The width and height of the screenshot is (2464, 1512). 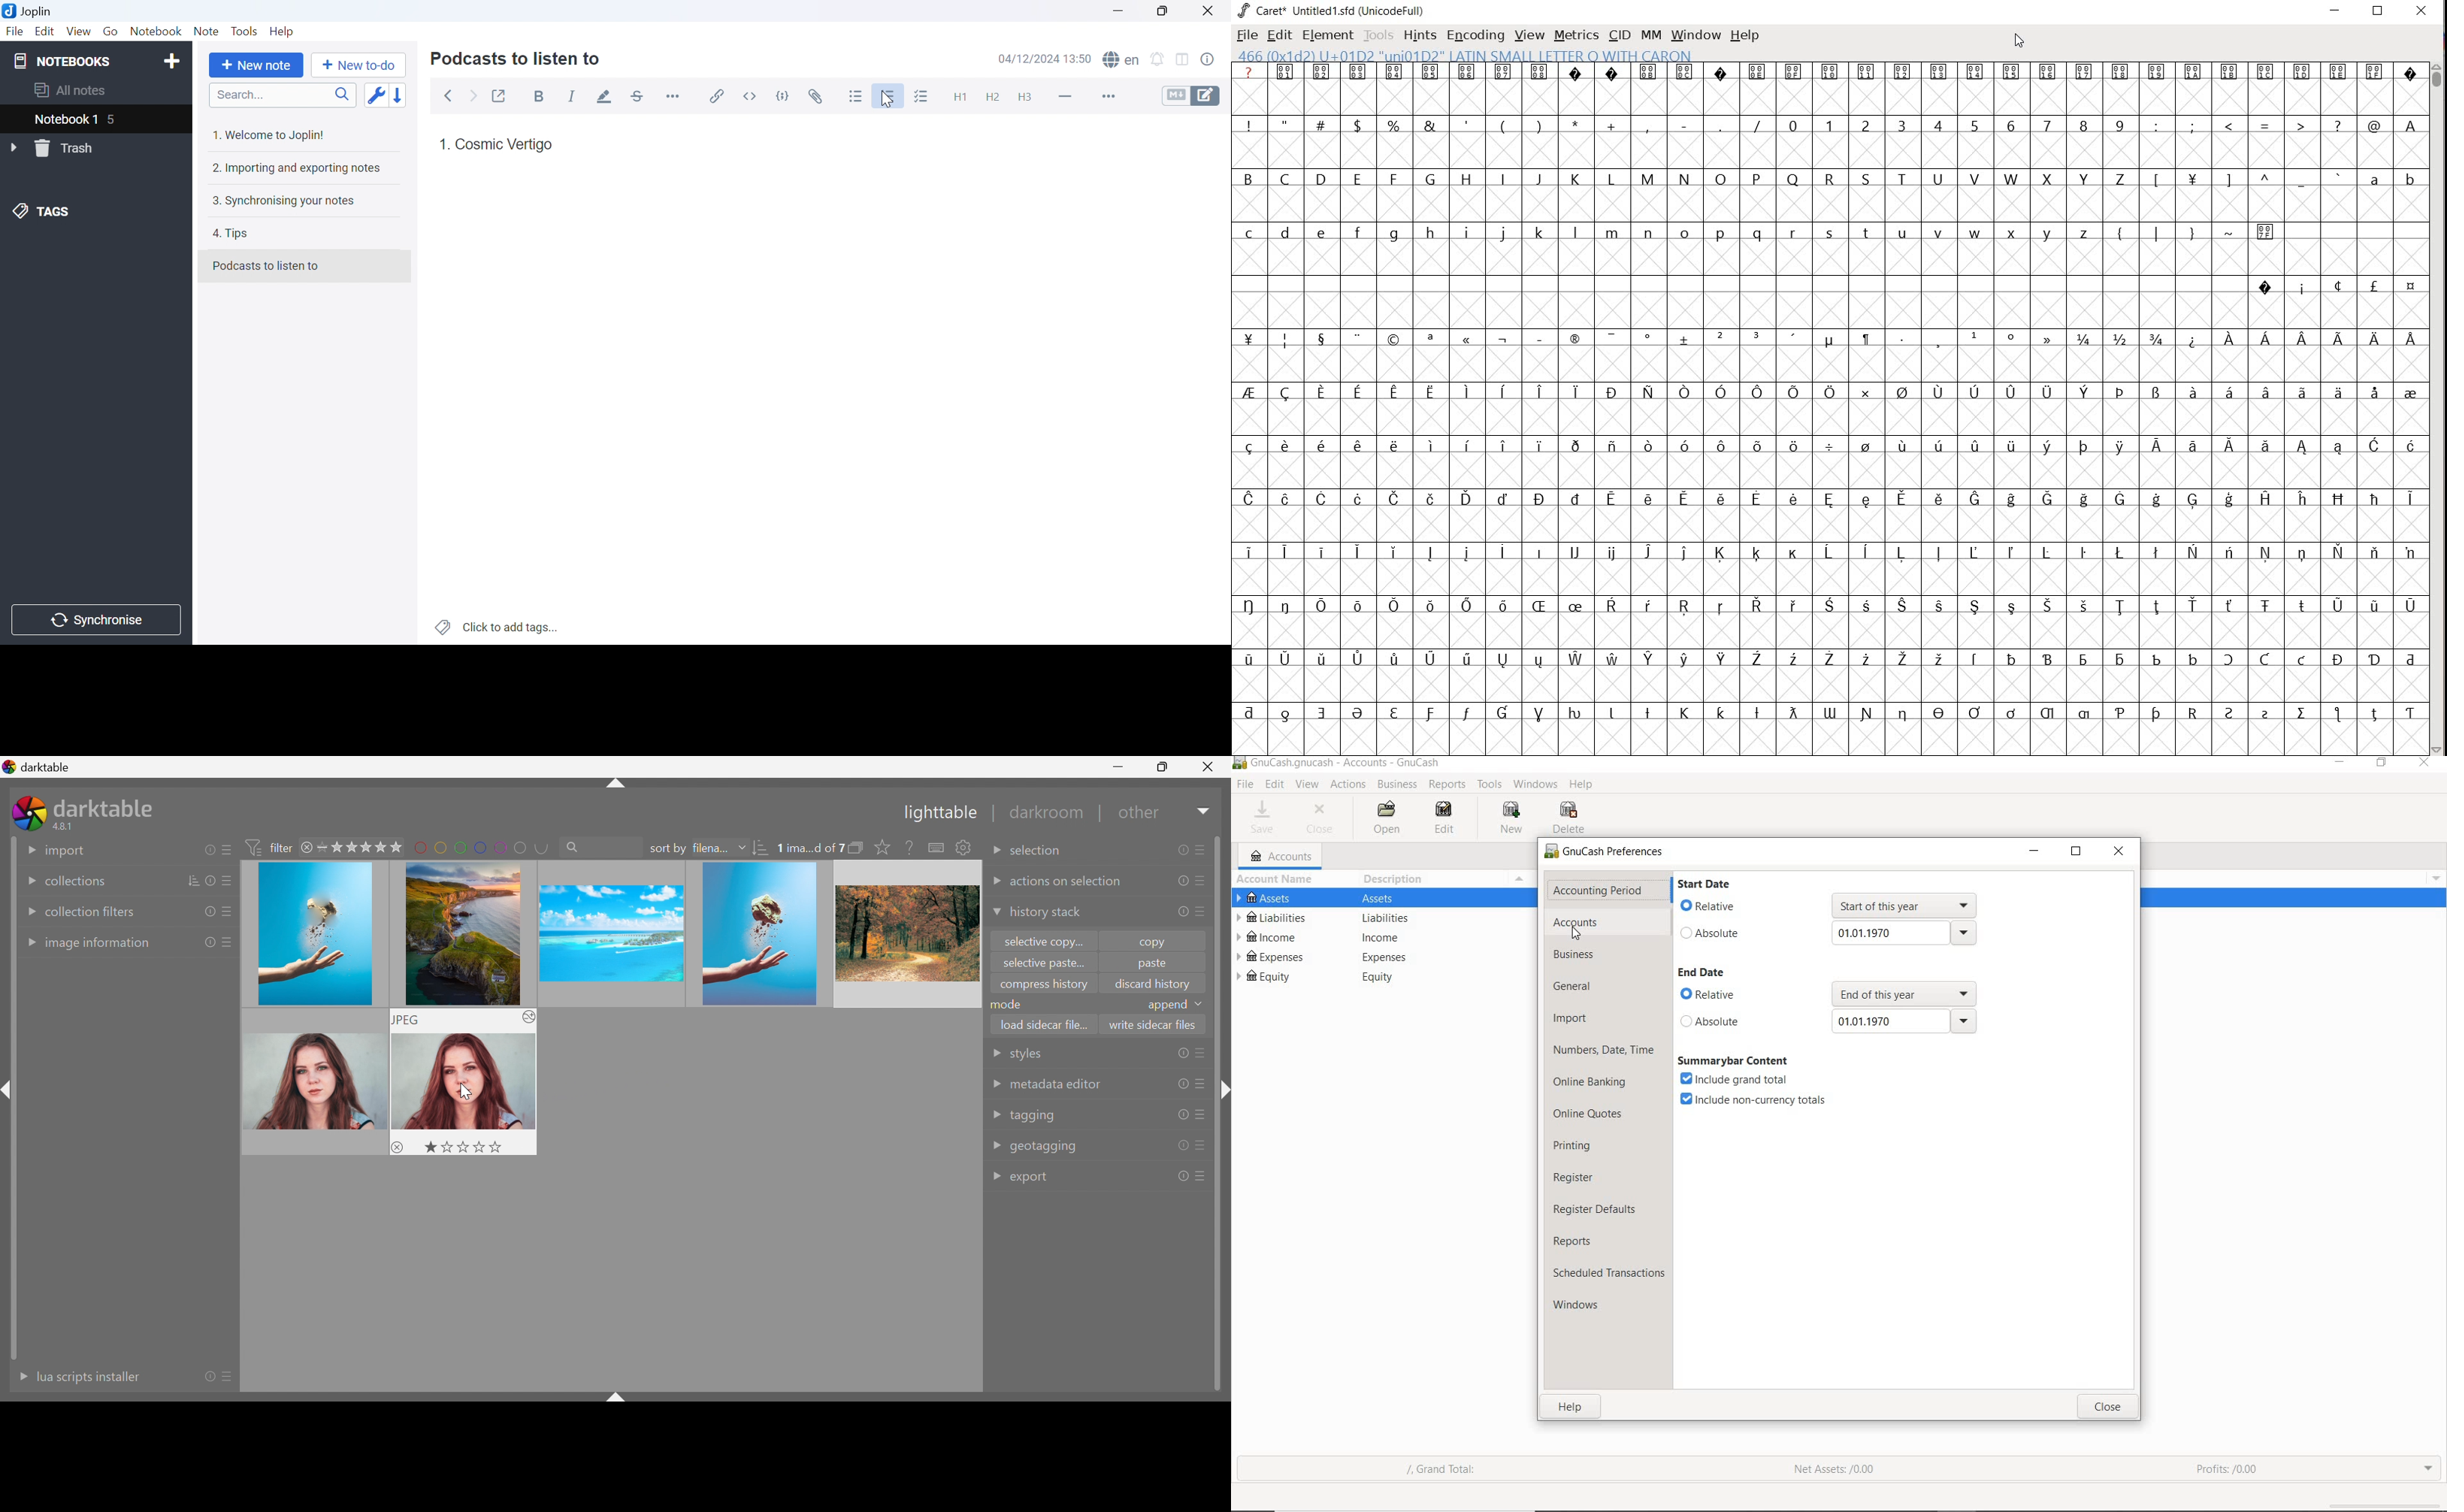 What do you see at coordinates (1160, 10) in the screenshot?
I see `Restore Down` at bounding box center [1160, 10].